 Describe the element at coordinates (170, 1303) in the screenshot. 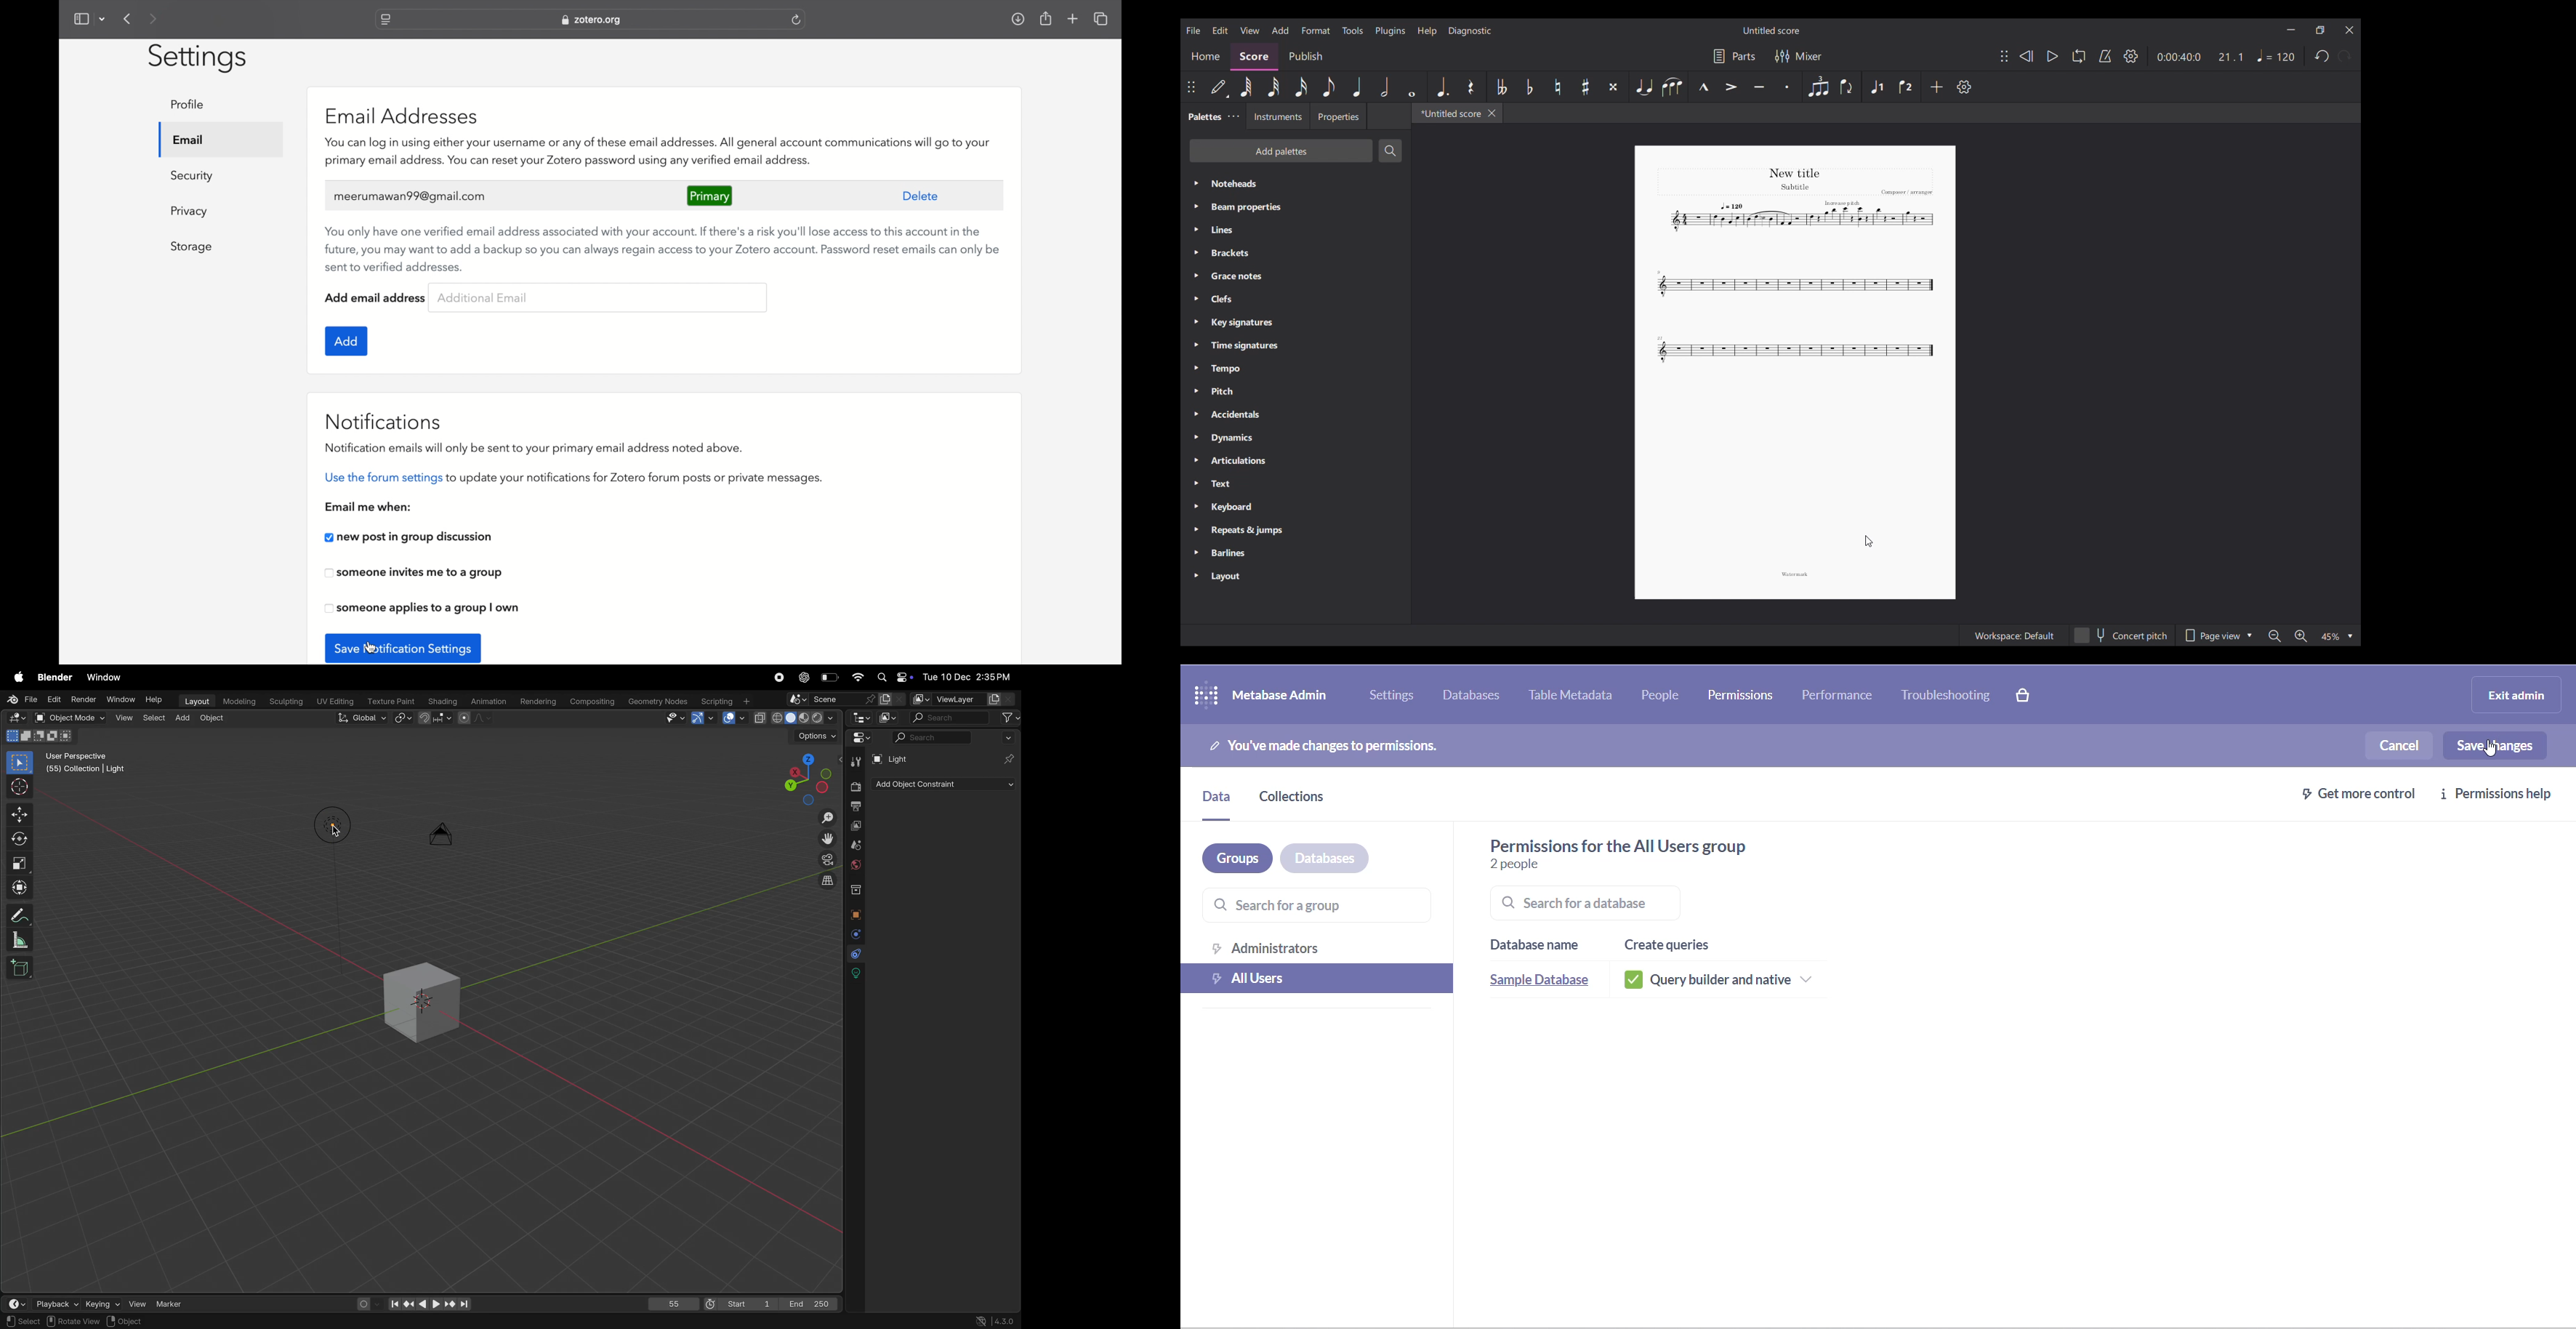

I see `marker` at that location.